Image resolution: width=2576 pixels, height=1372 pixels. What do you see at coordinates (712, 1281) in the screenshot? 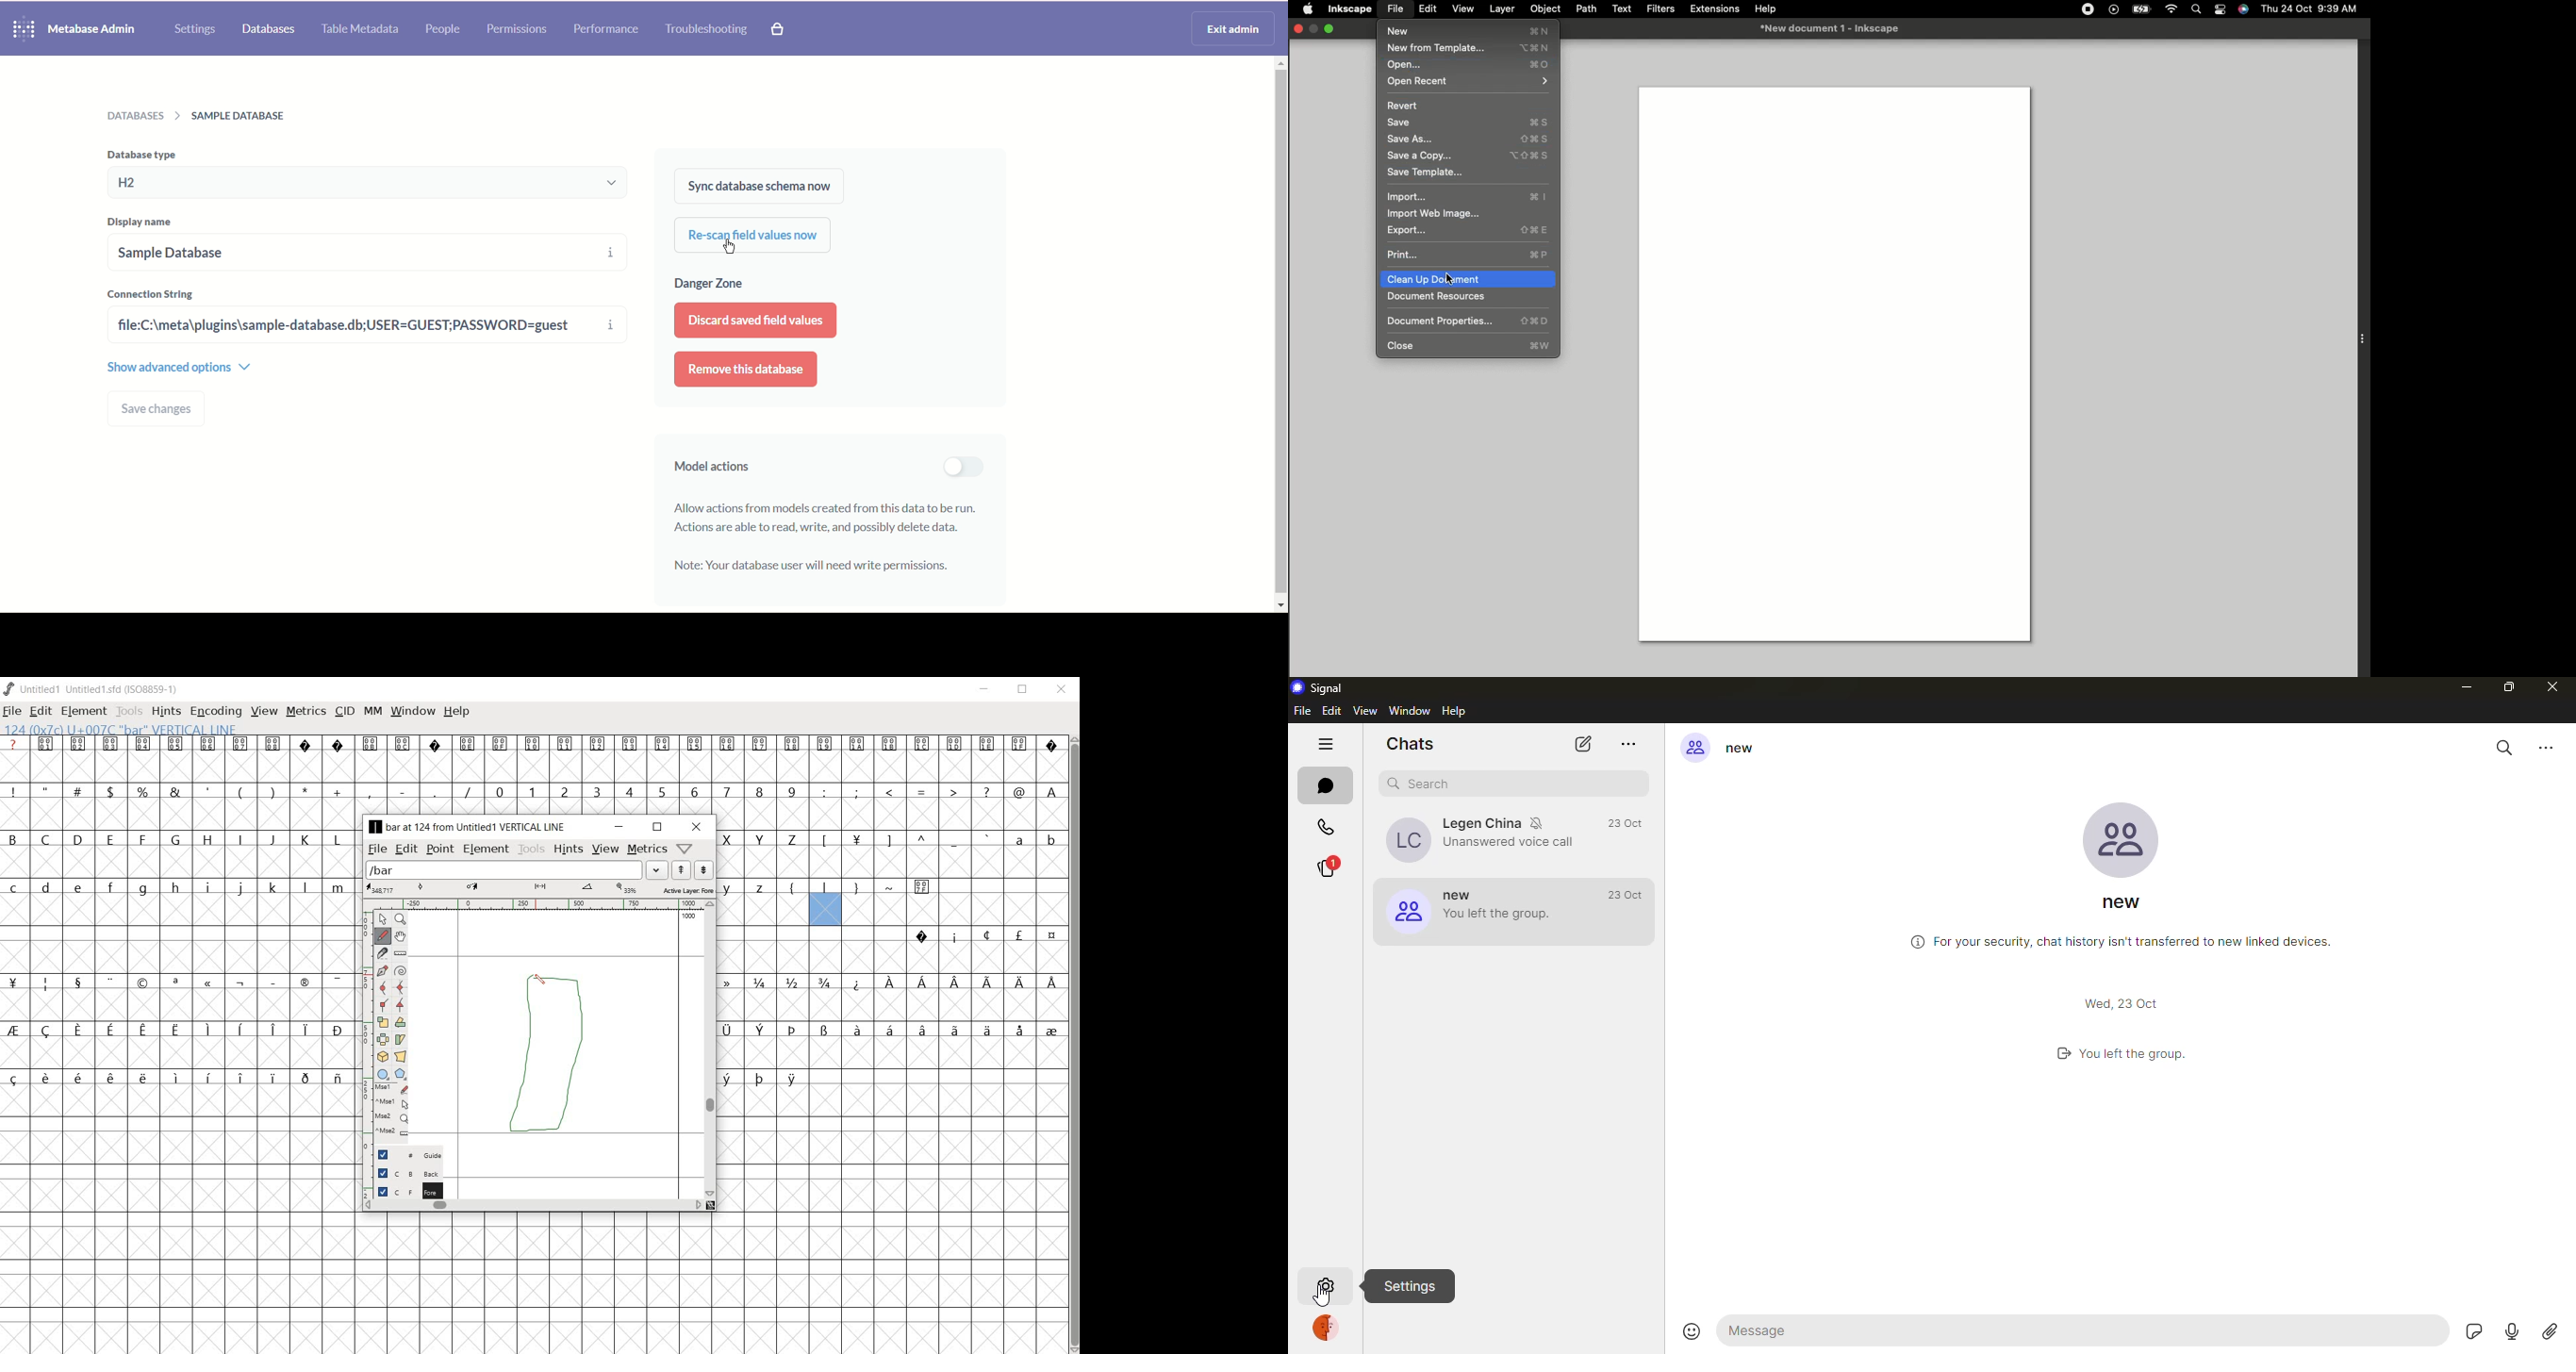
I see `empty cells` at bounding box center [712, 1281].